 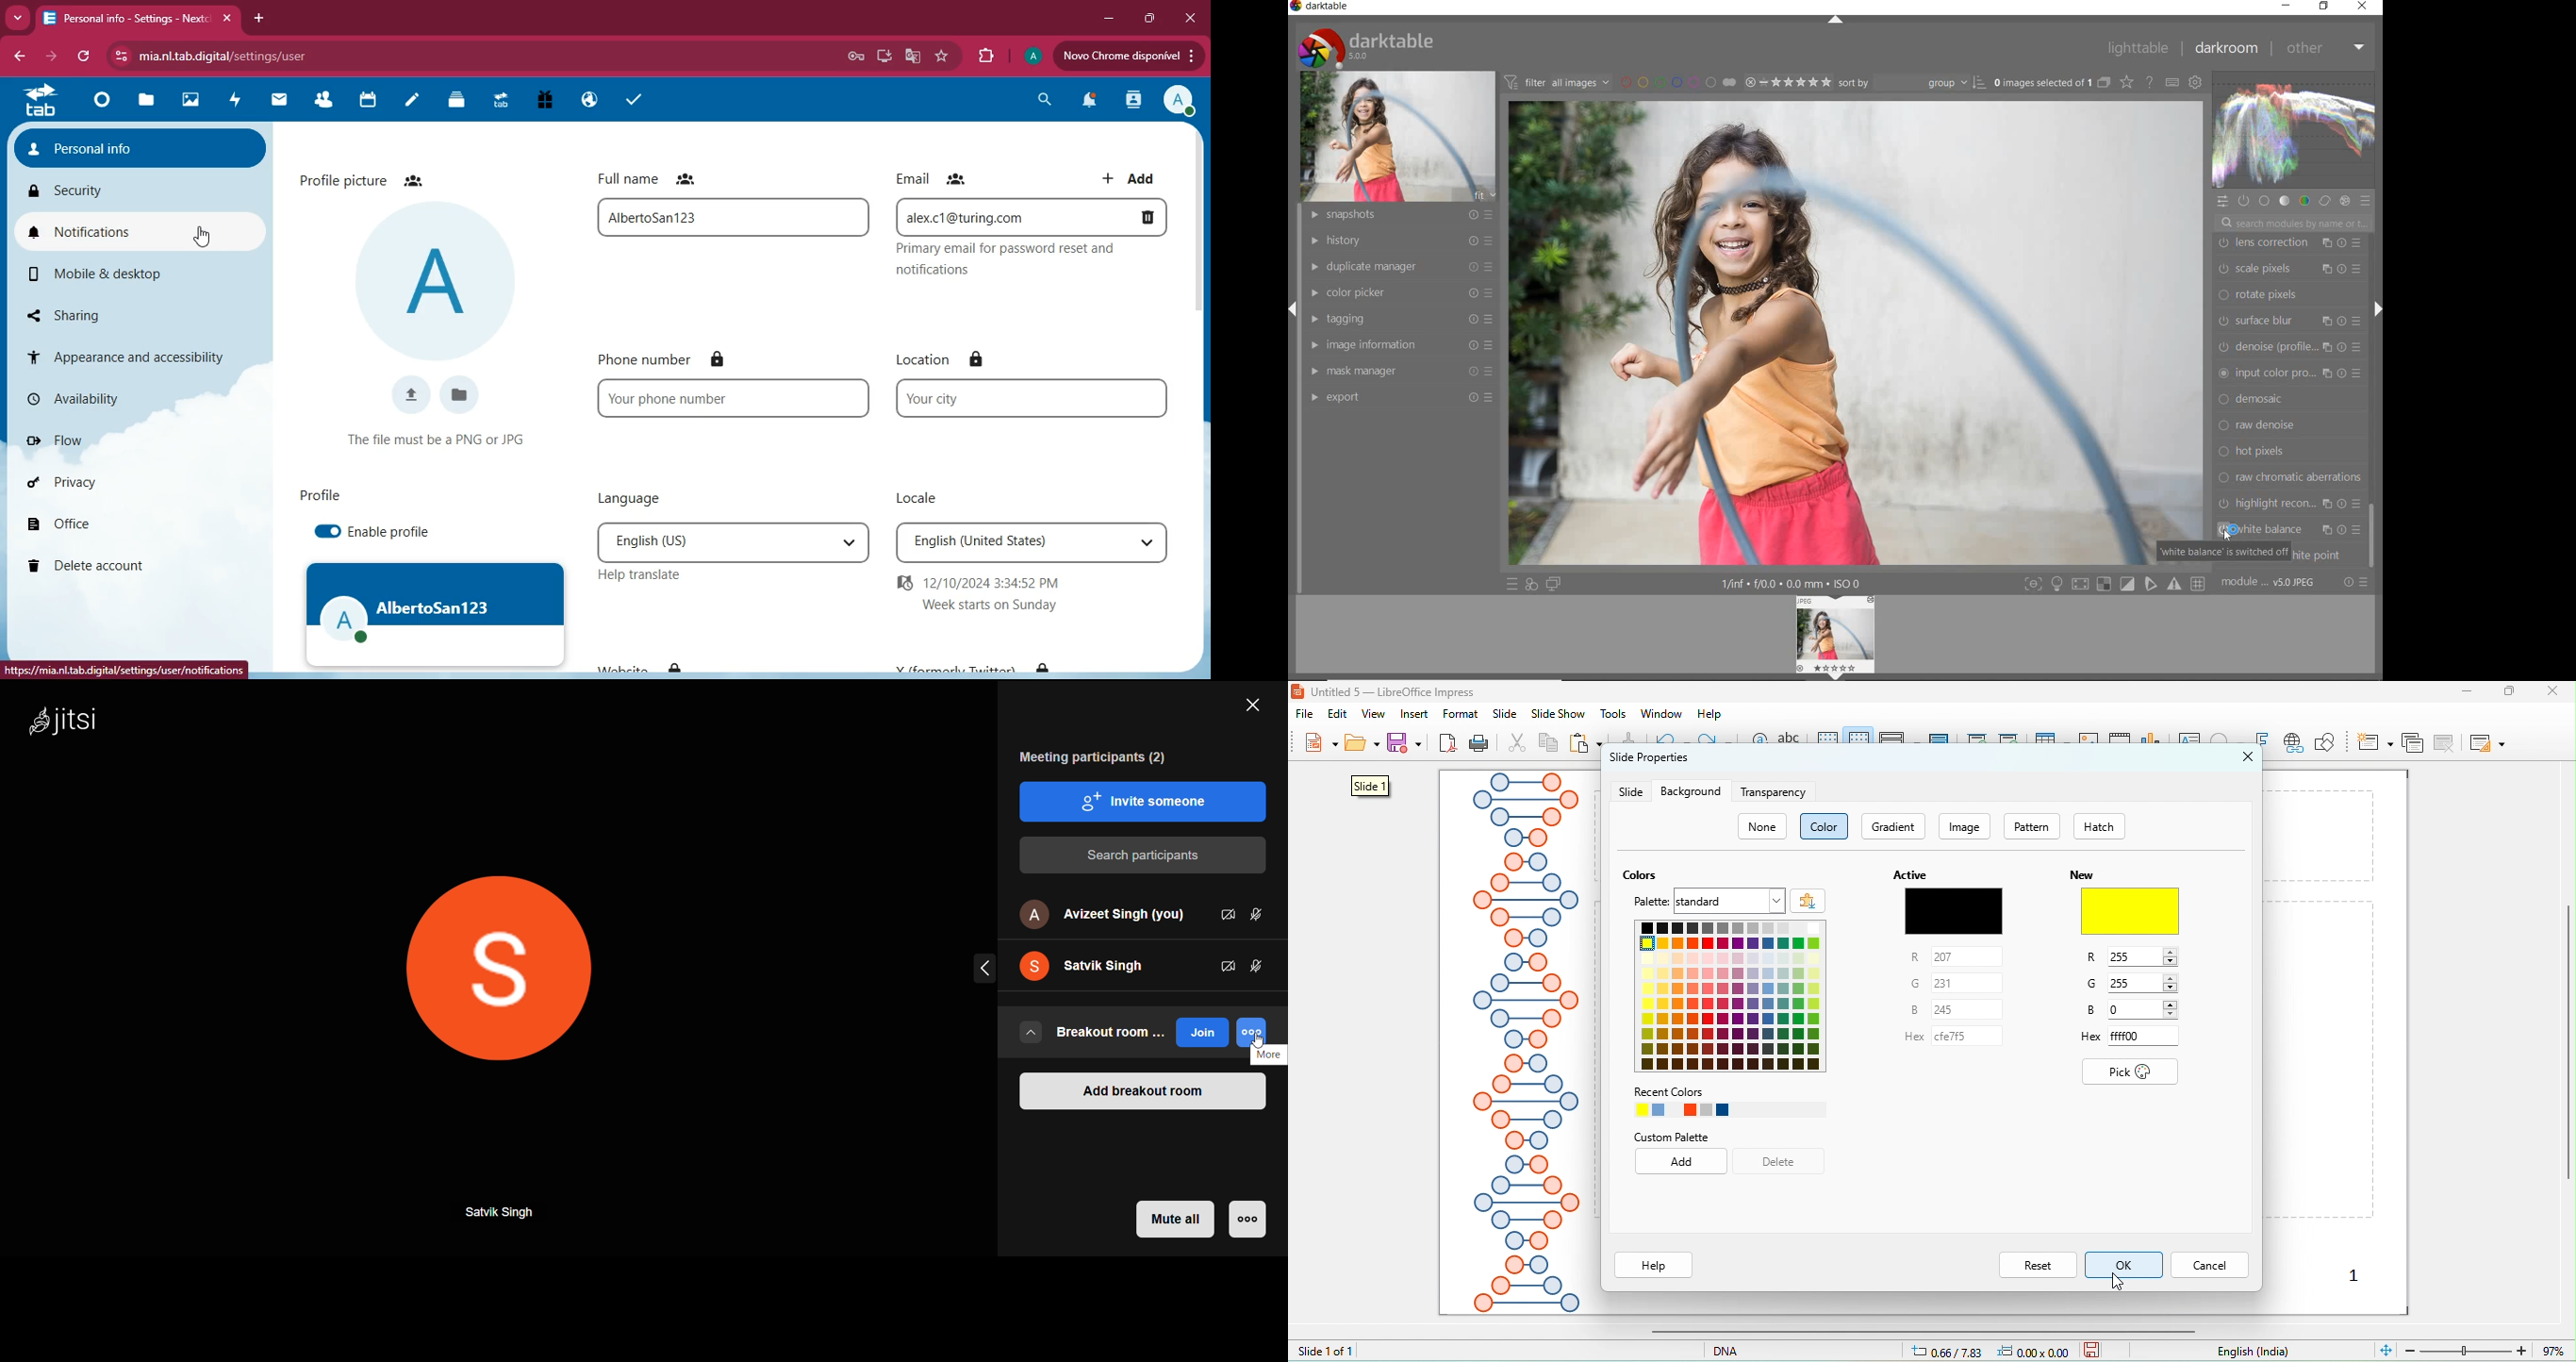 What do you see at coordinates (1461, 714) in the screenshot?
I see `format` at bounding box center [1461, 714].